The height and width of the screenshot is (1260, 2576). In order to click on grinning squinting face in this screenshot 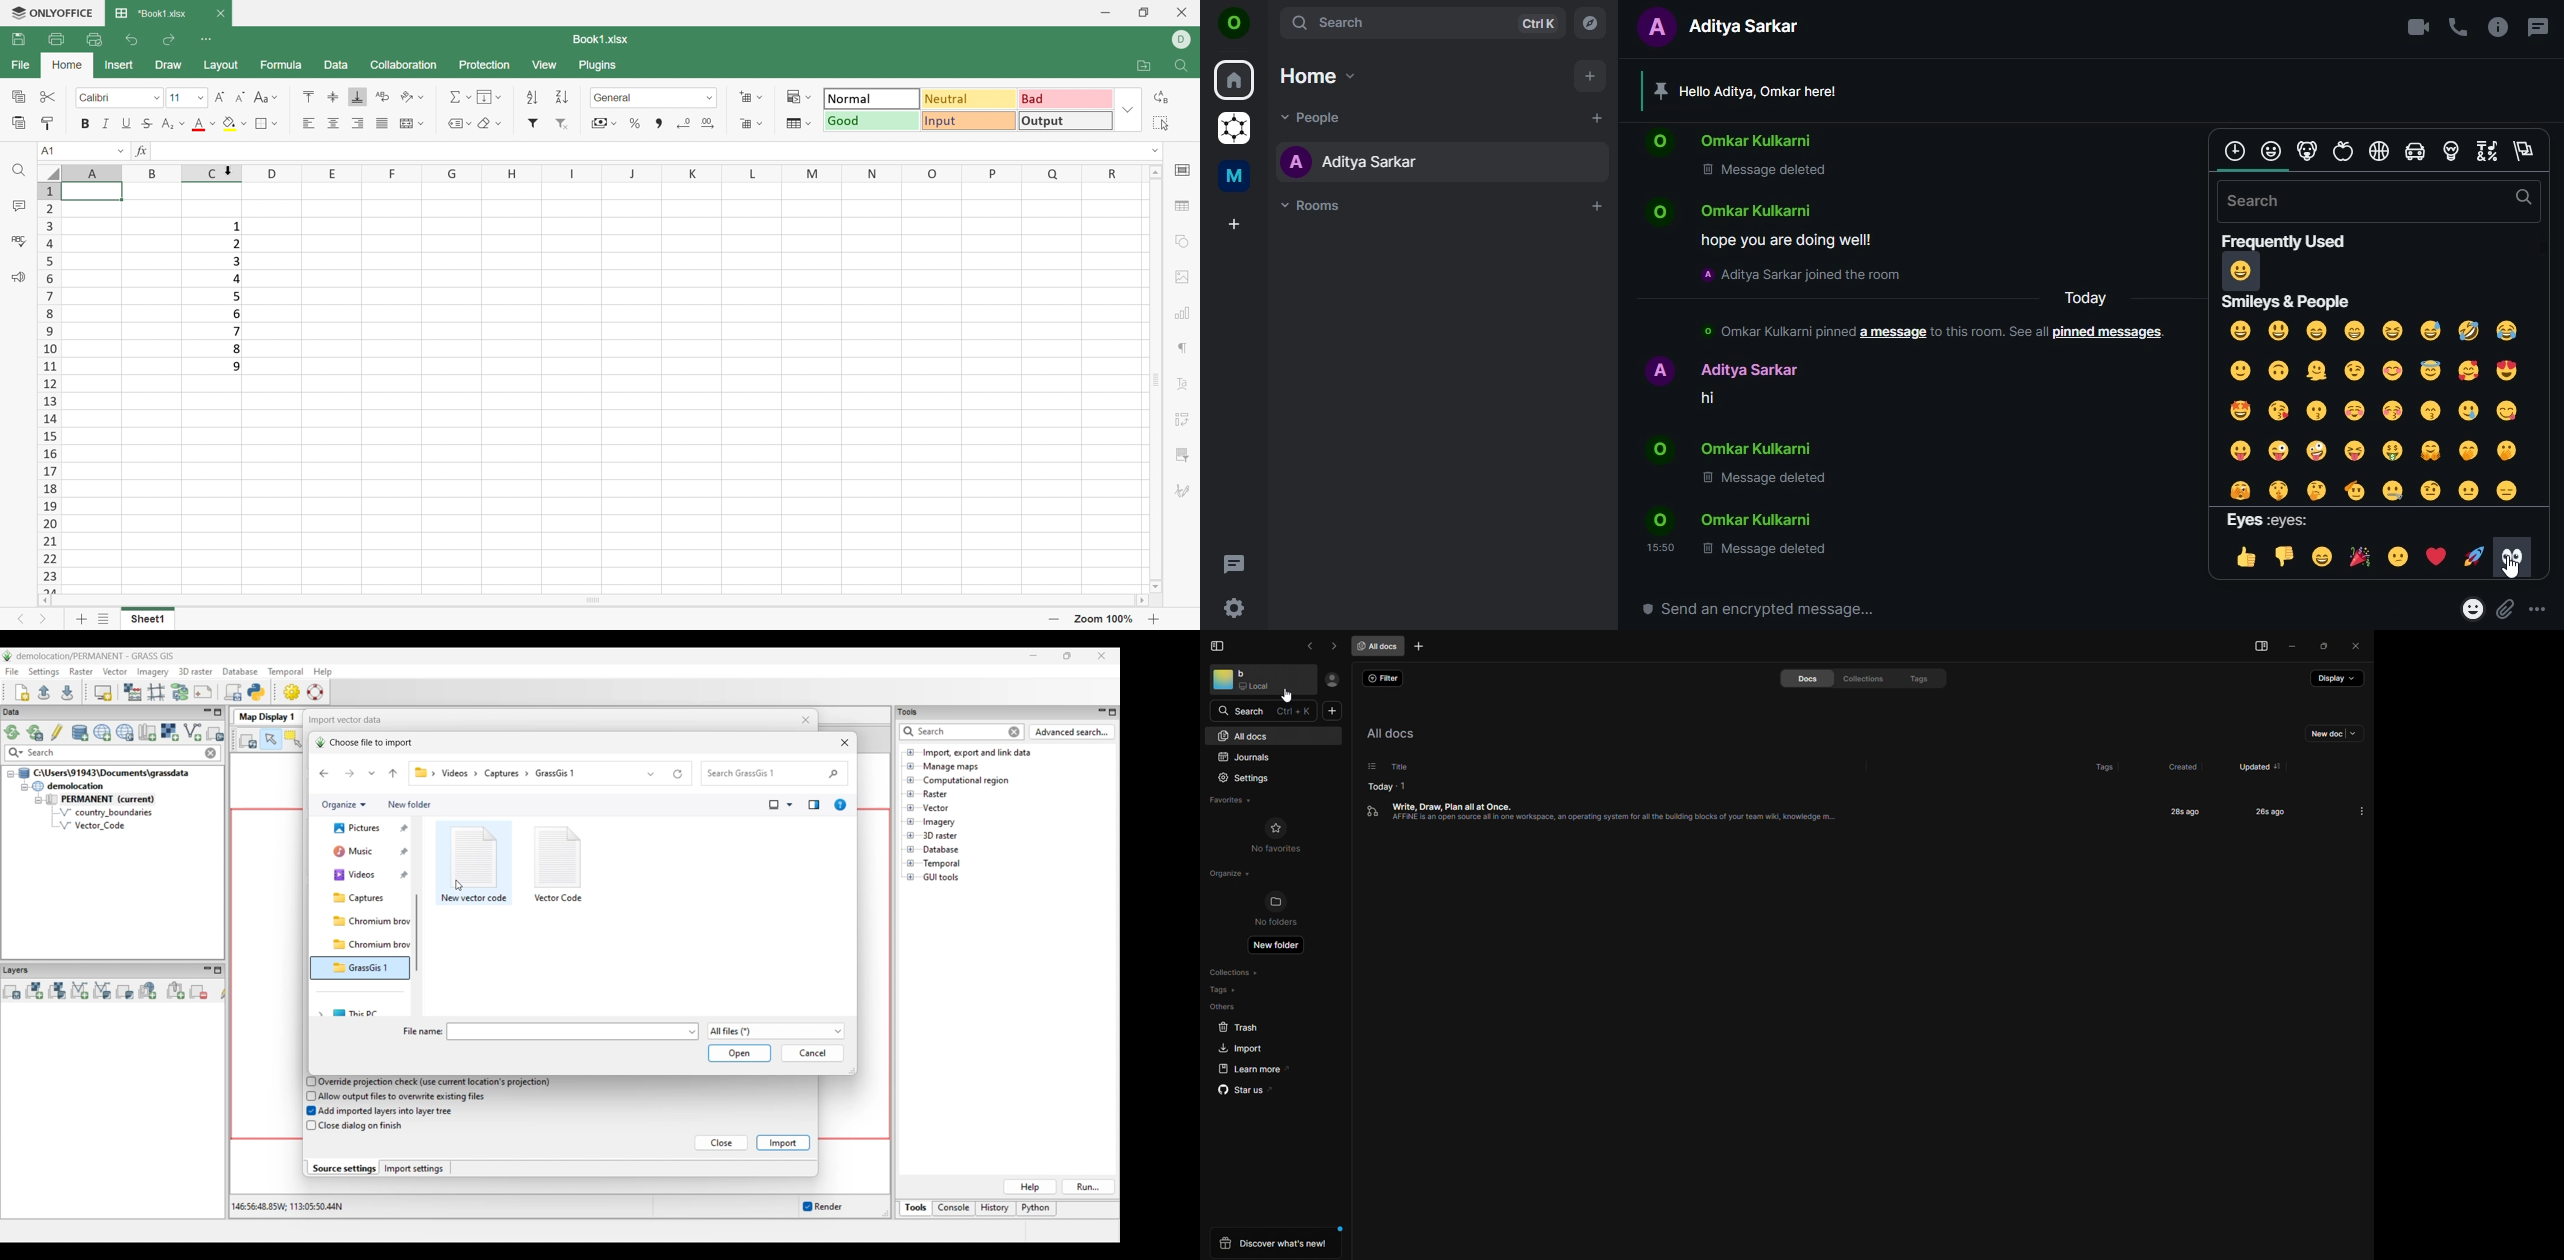, I will do `click(2392, 331)`.